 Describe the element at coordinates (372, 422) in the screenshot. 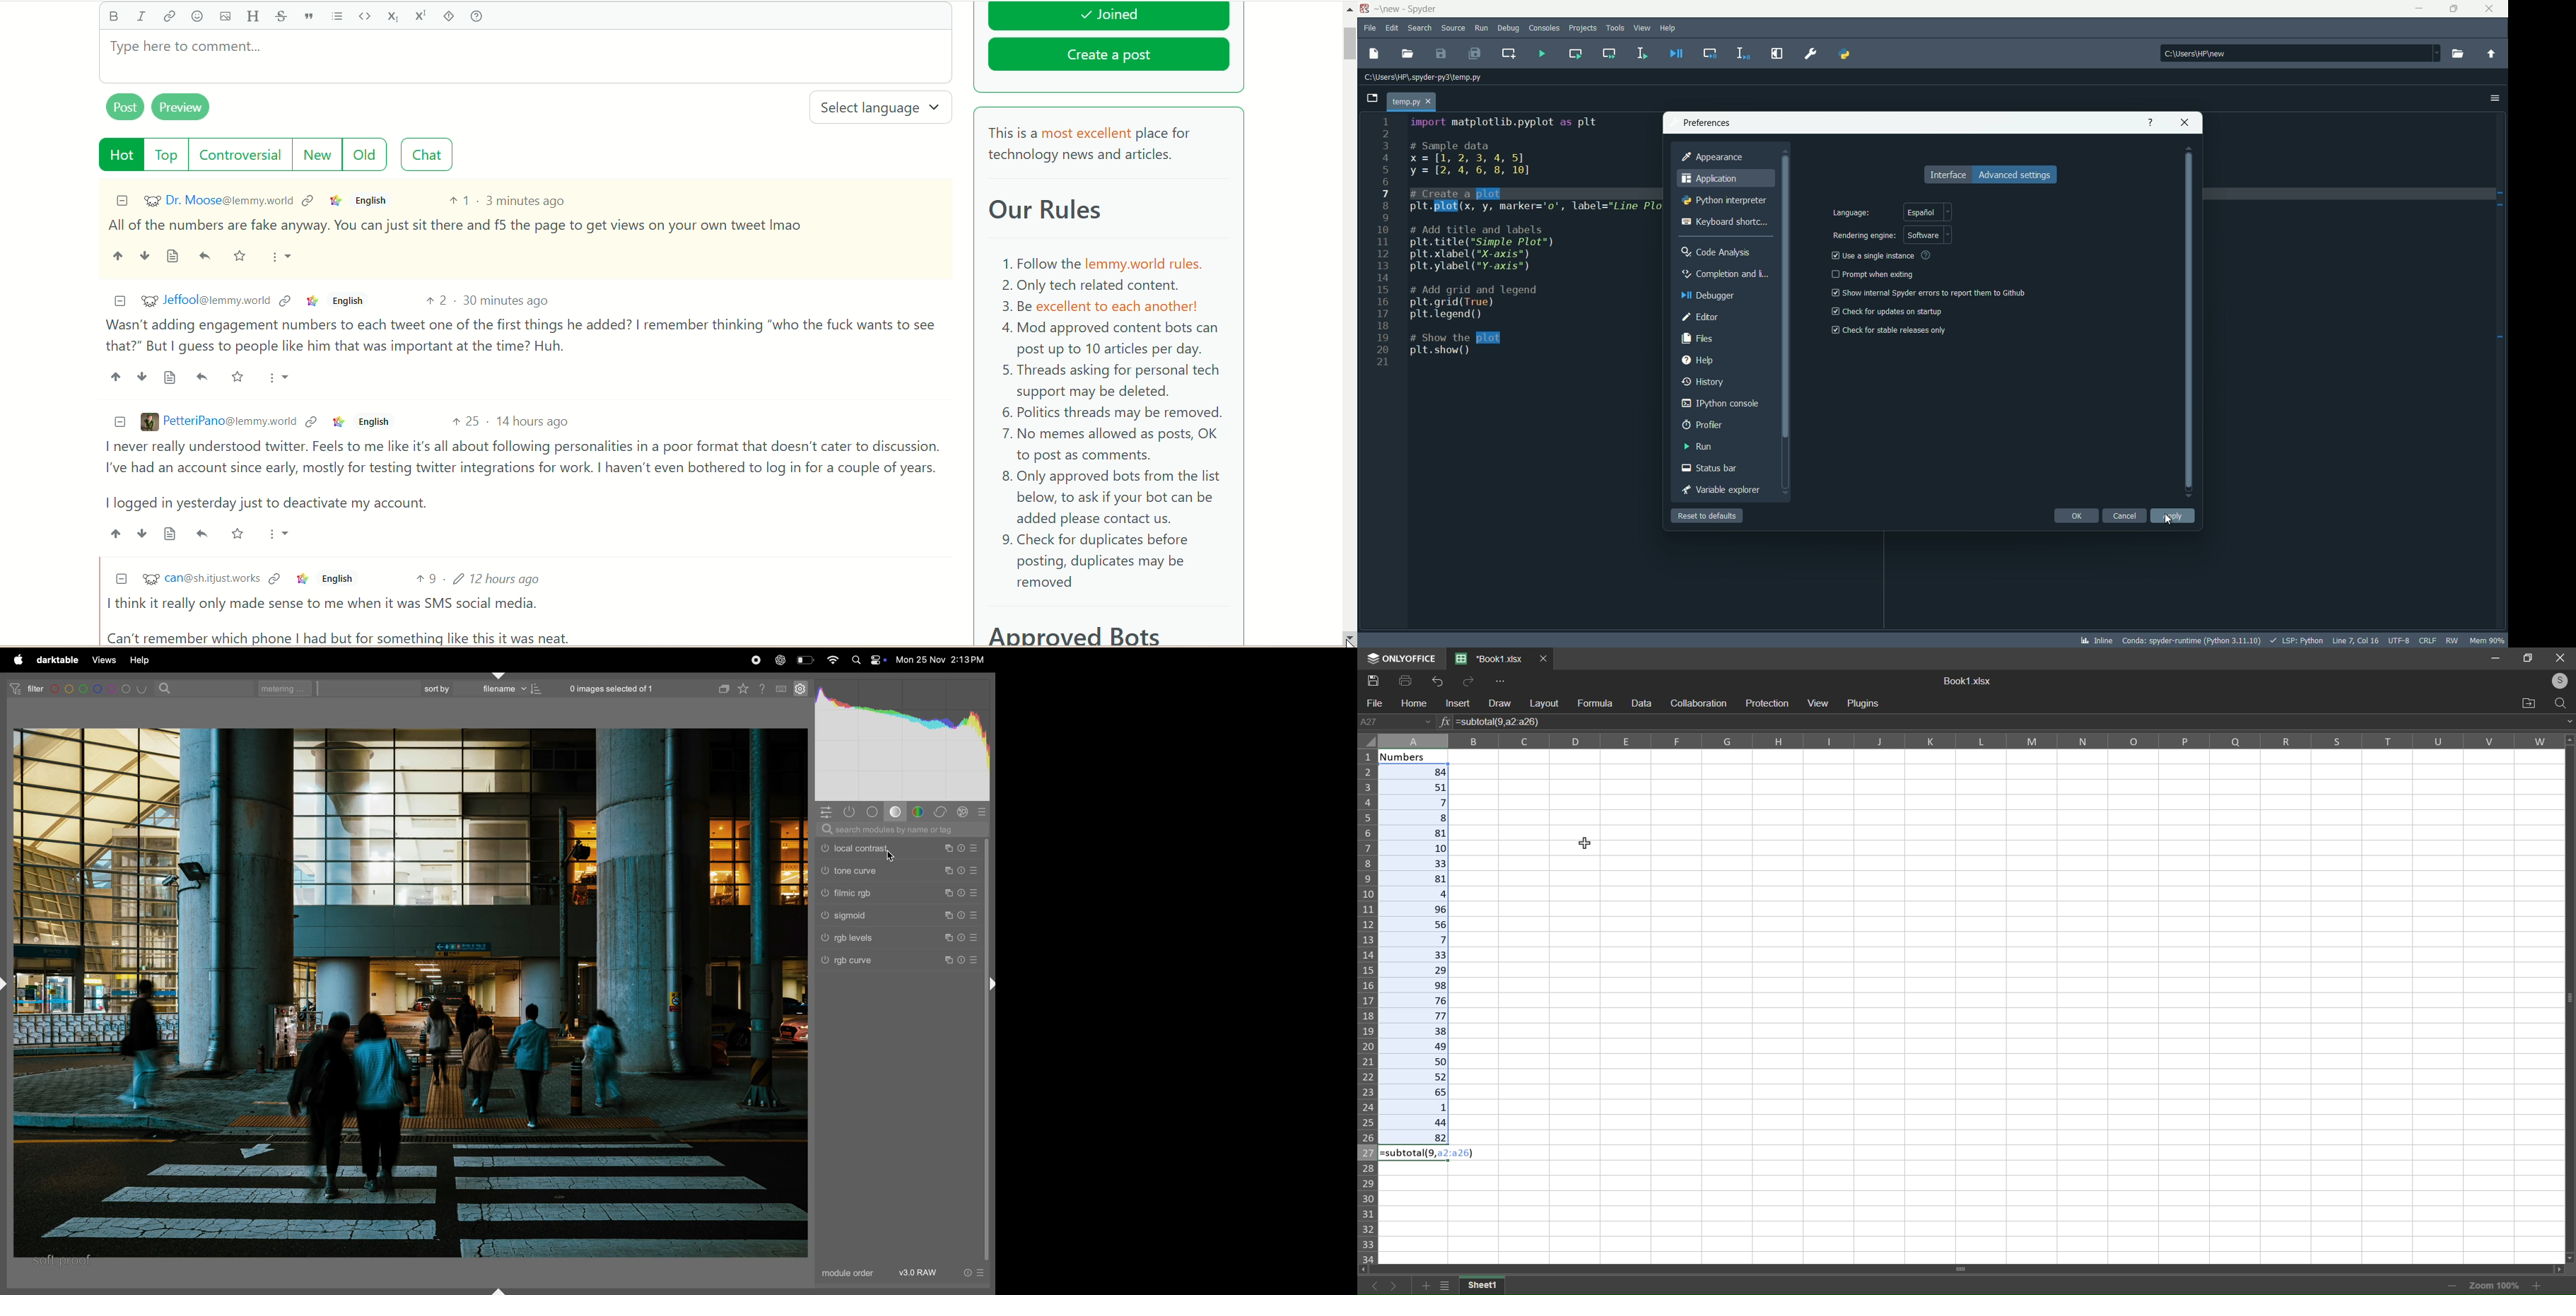

I see `English` at that location.